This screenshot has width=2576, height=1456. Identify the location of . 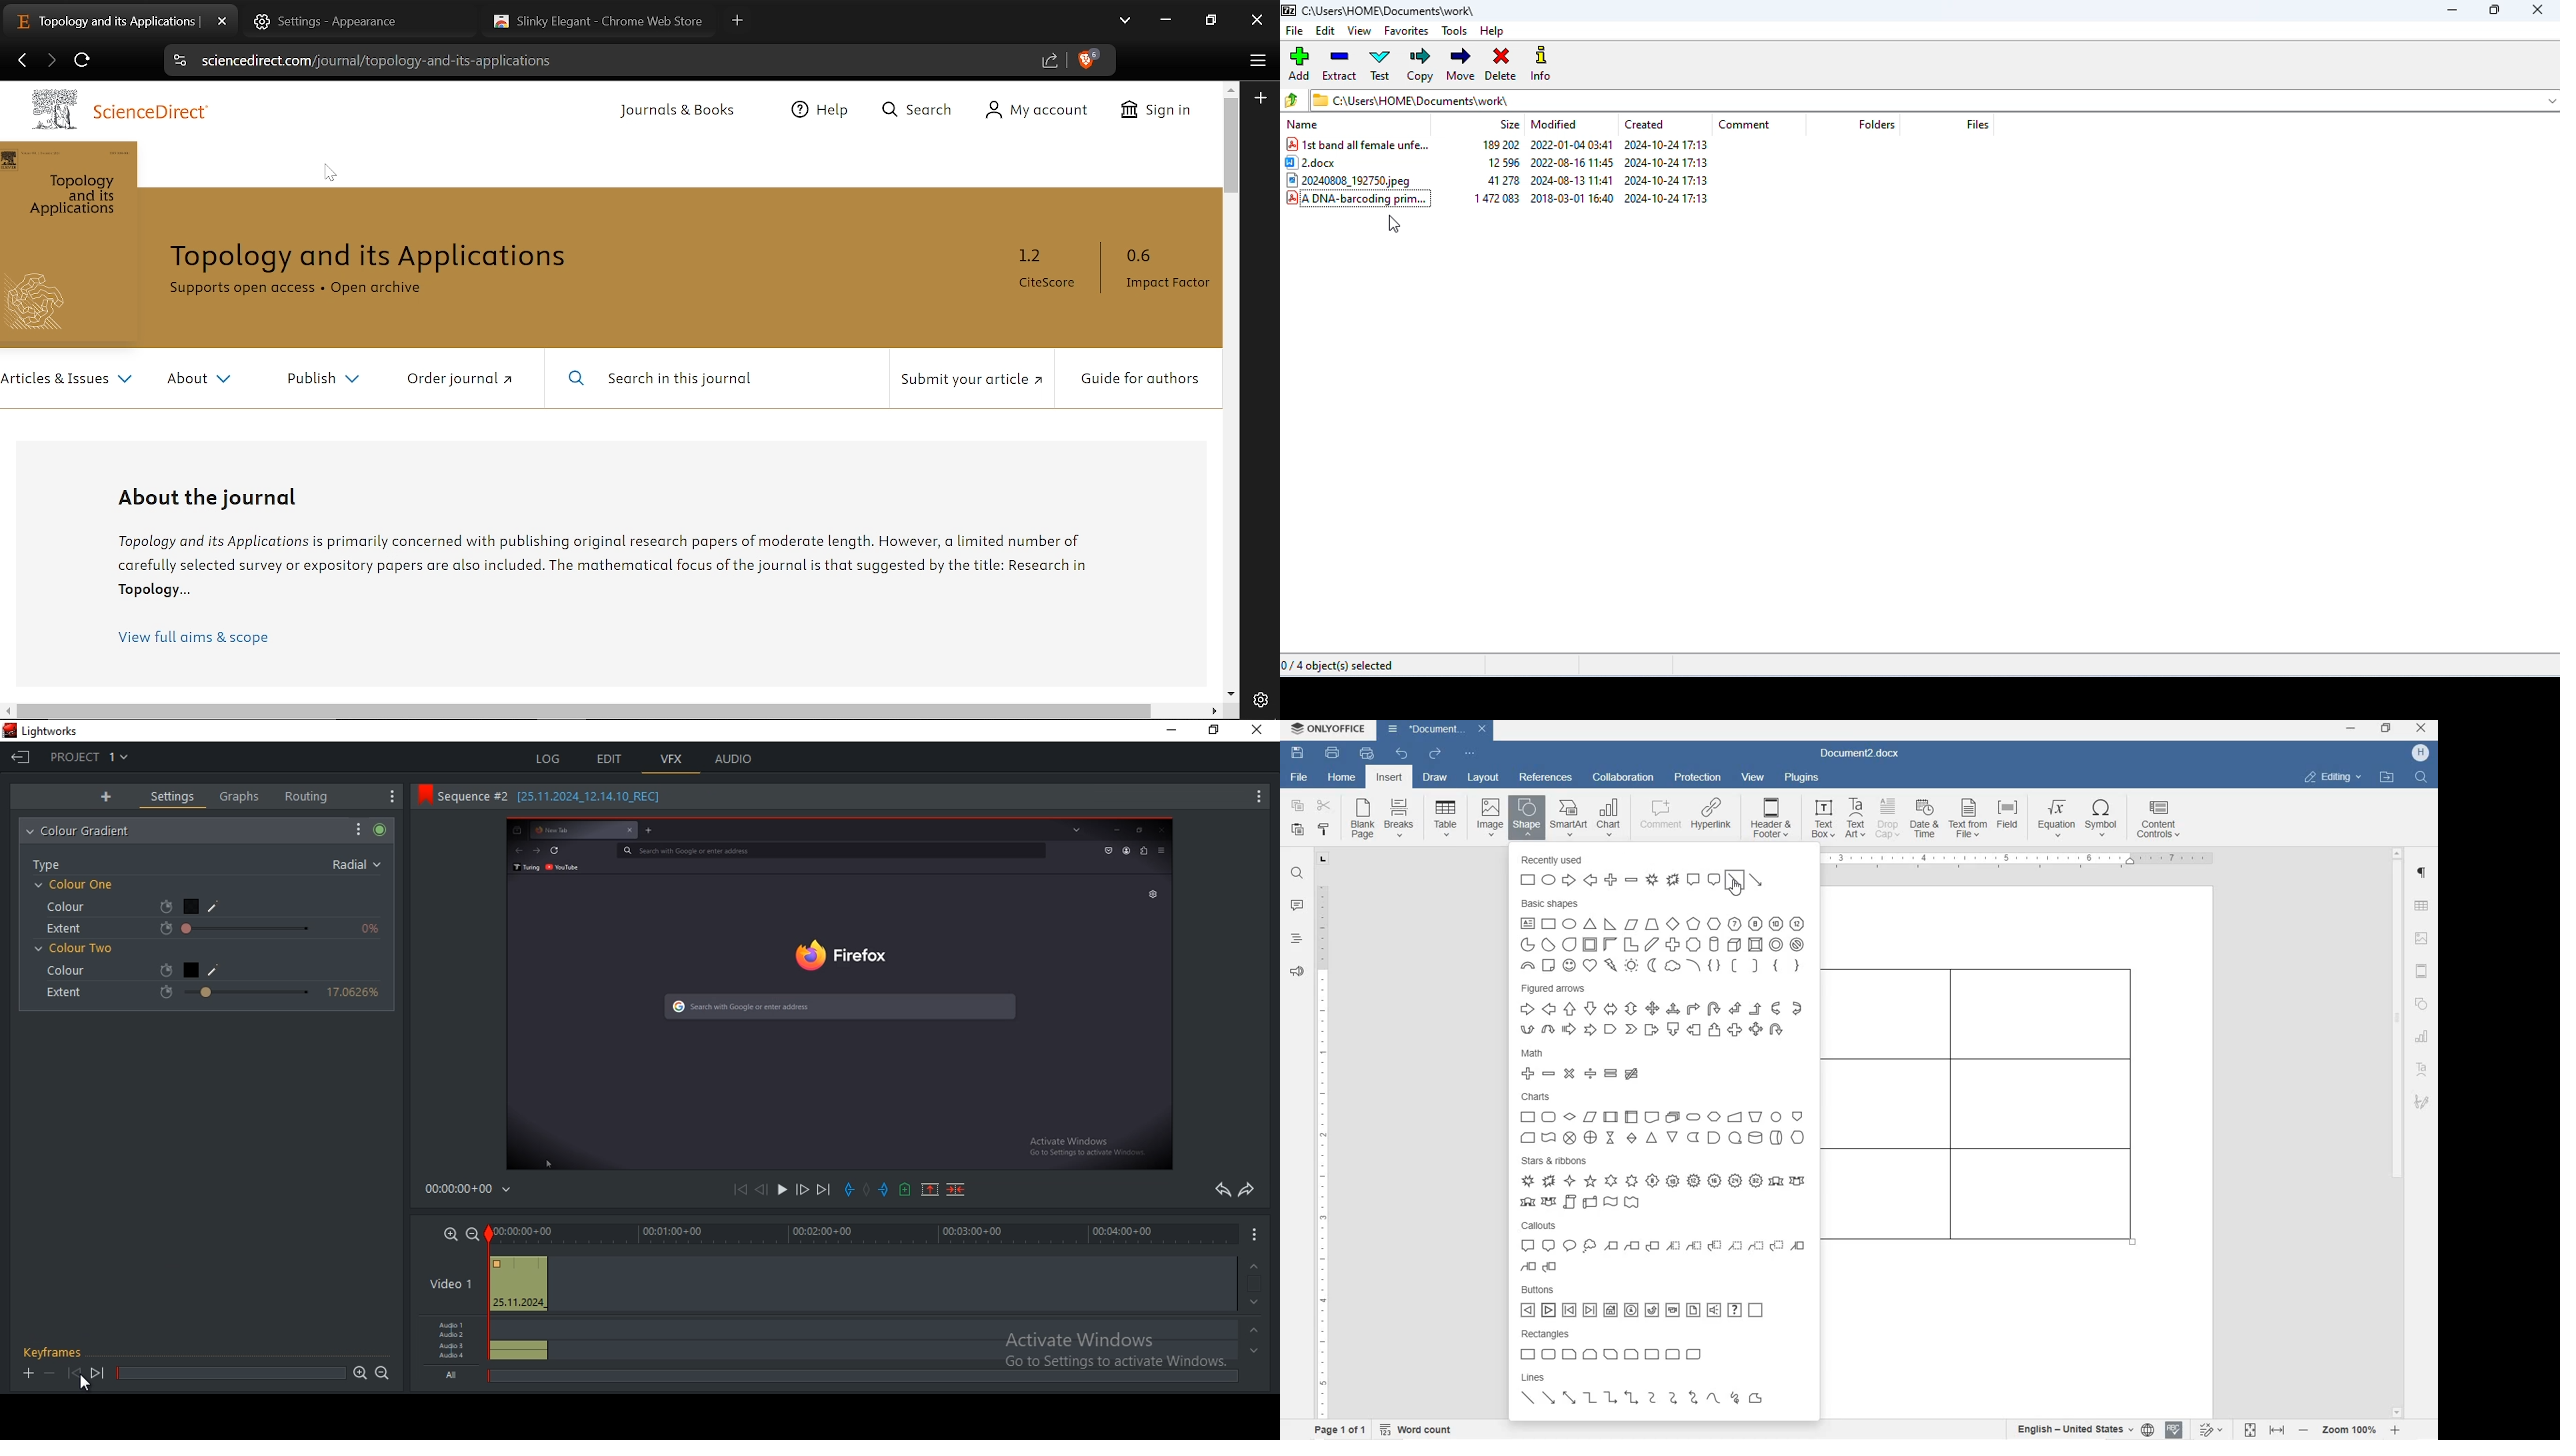
(51, 1374).